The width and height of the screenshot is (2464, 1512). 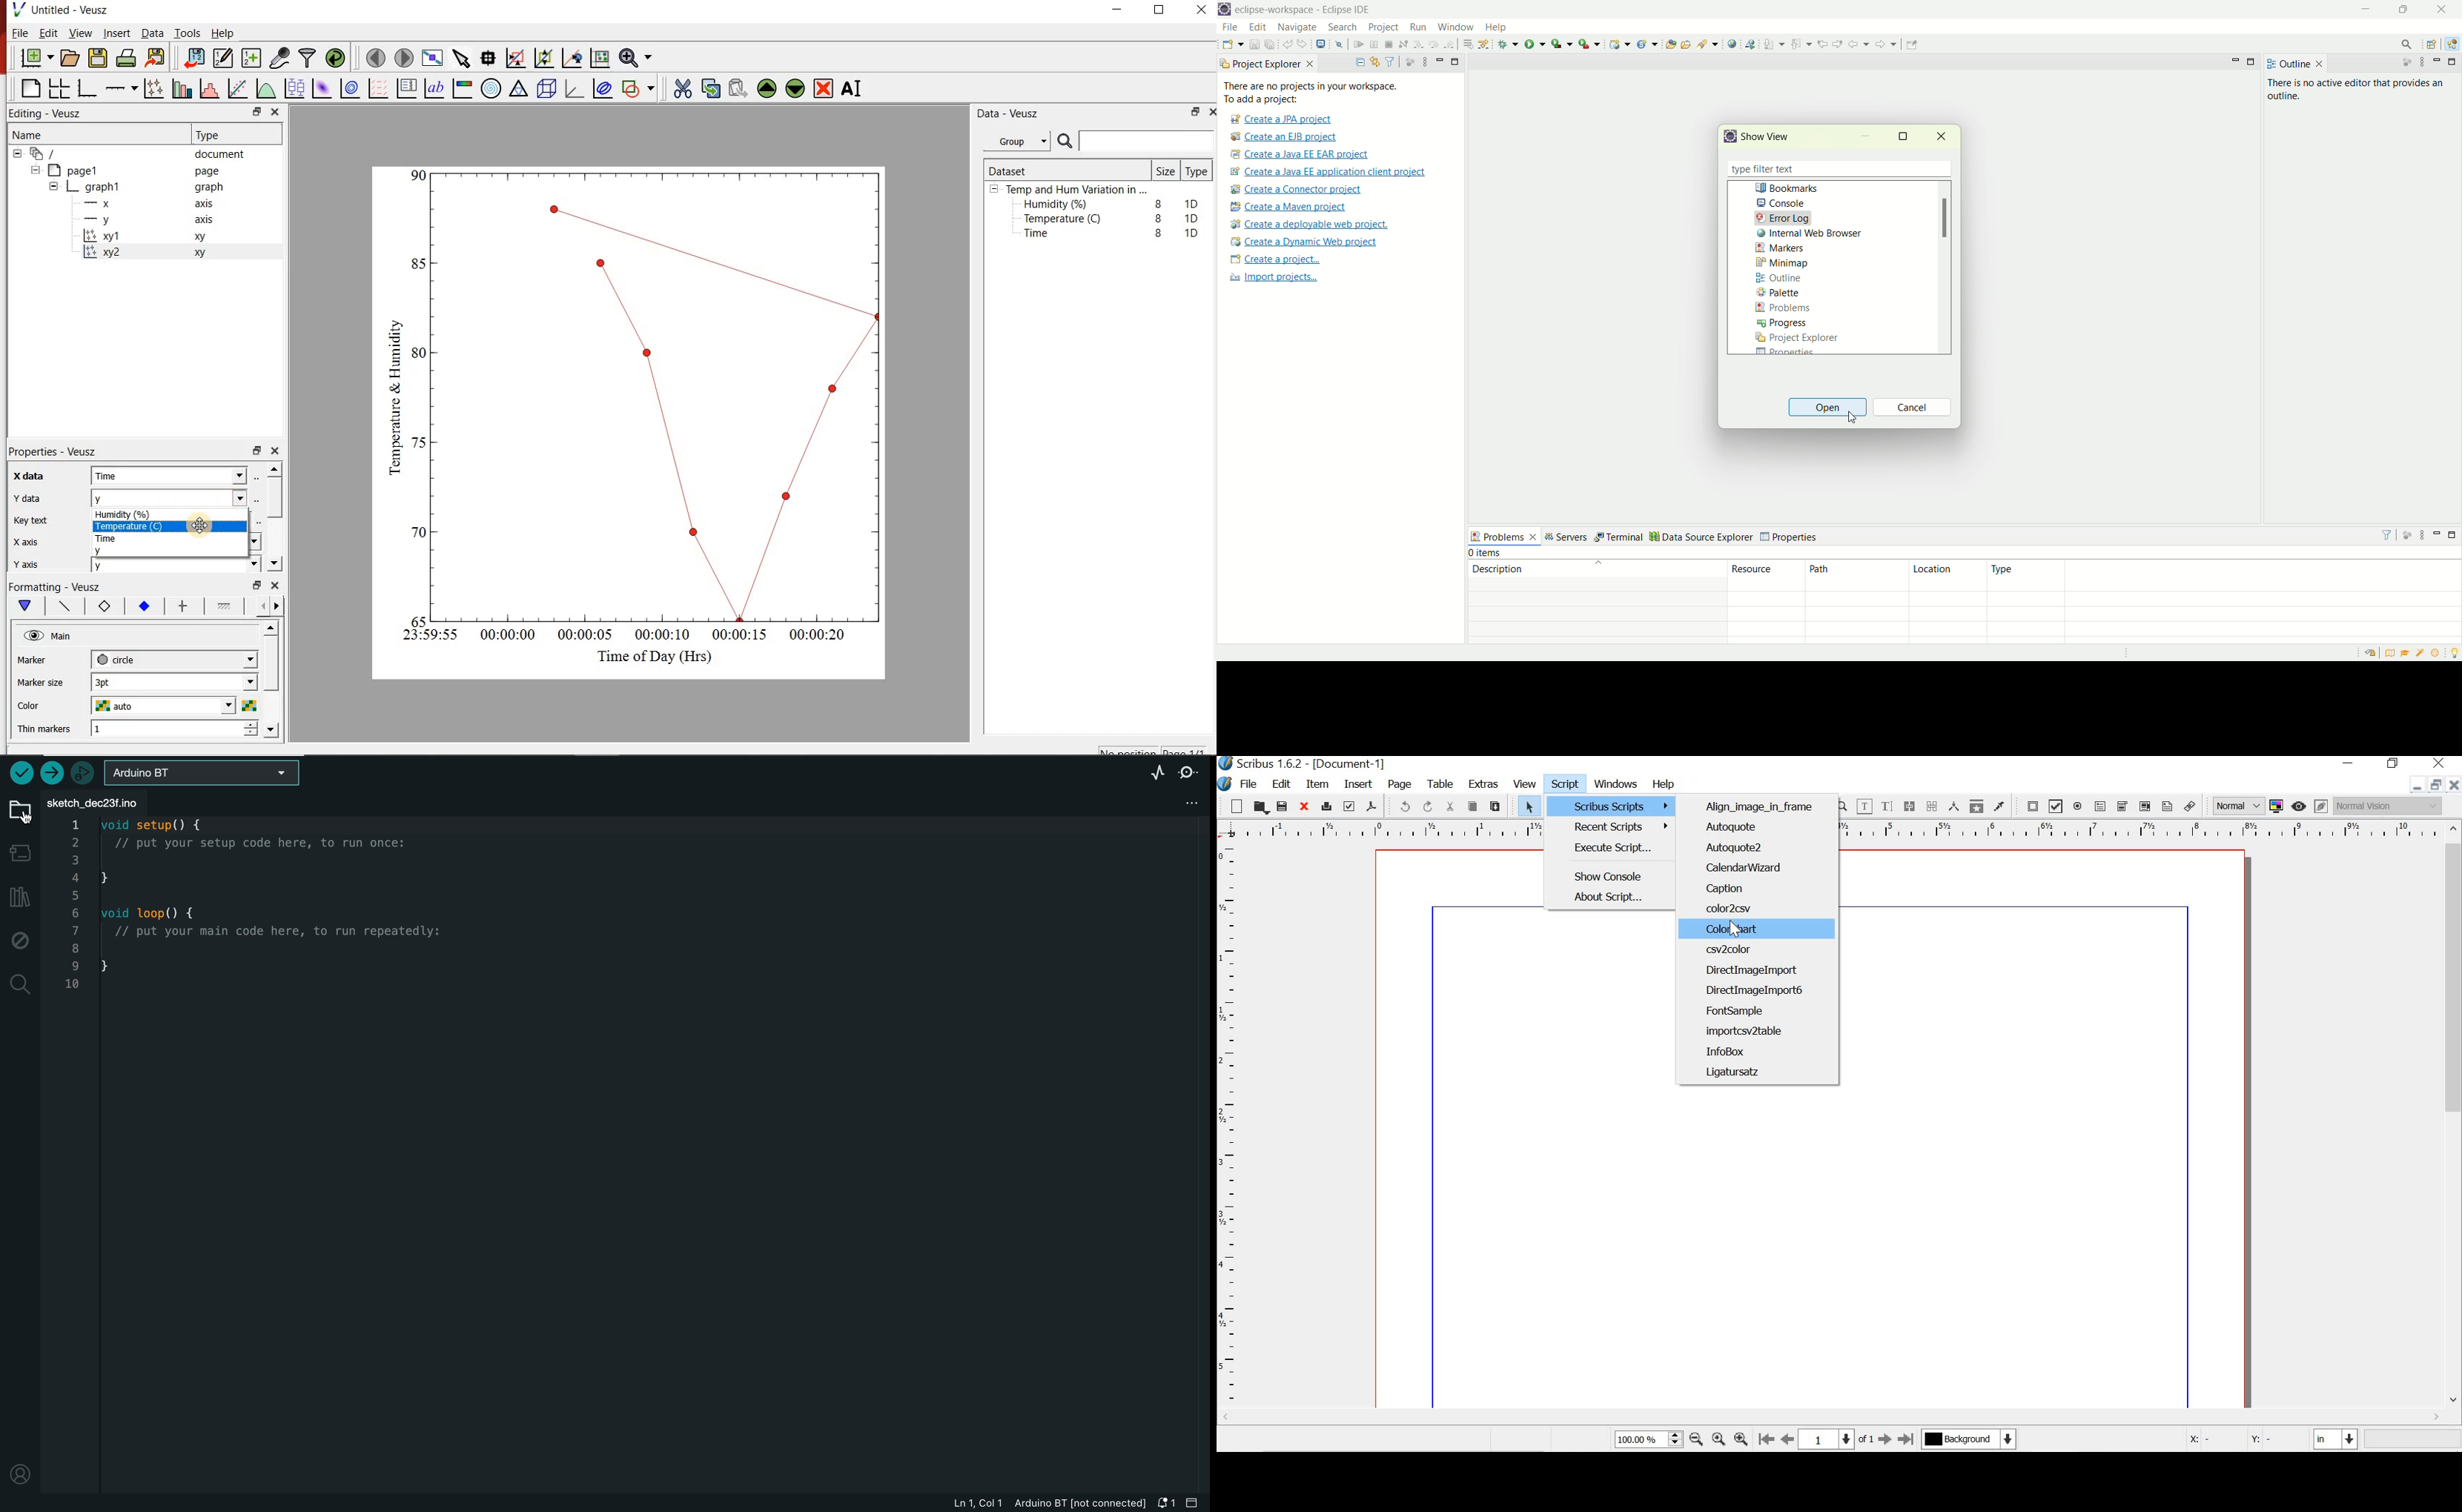 I want to click on axis, so click(x=209, y=205).